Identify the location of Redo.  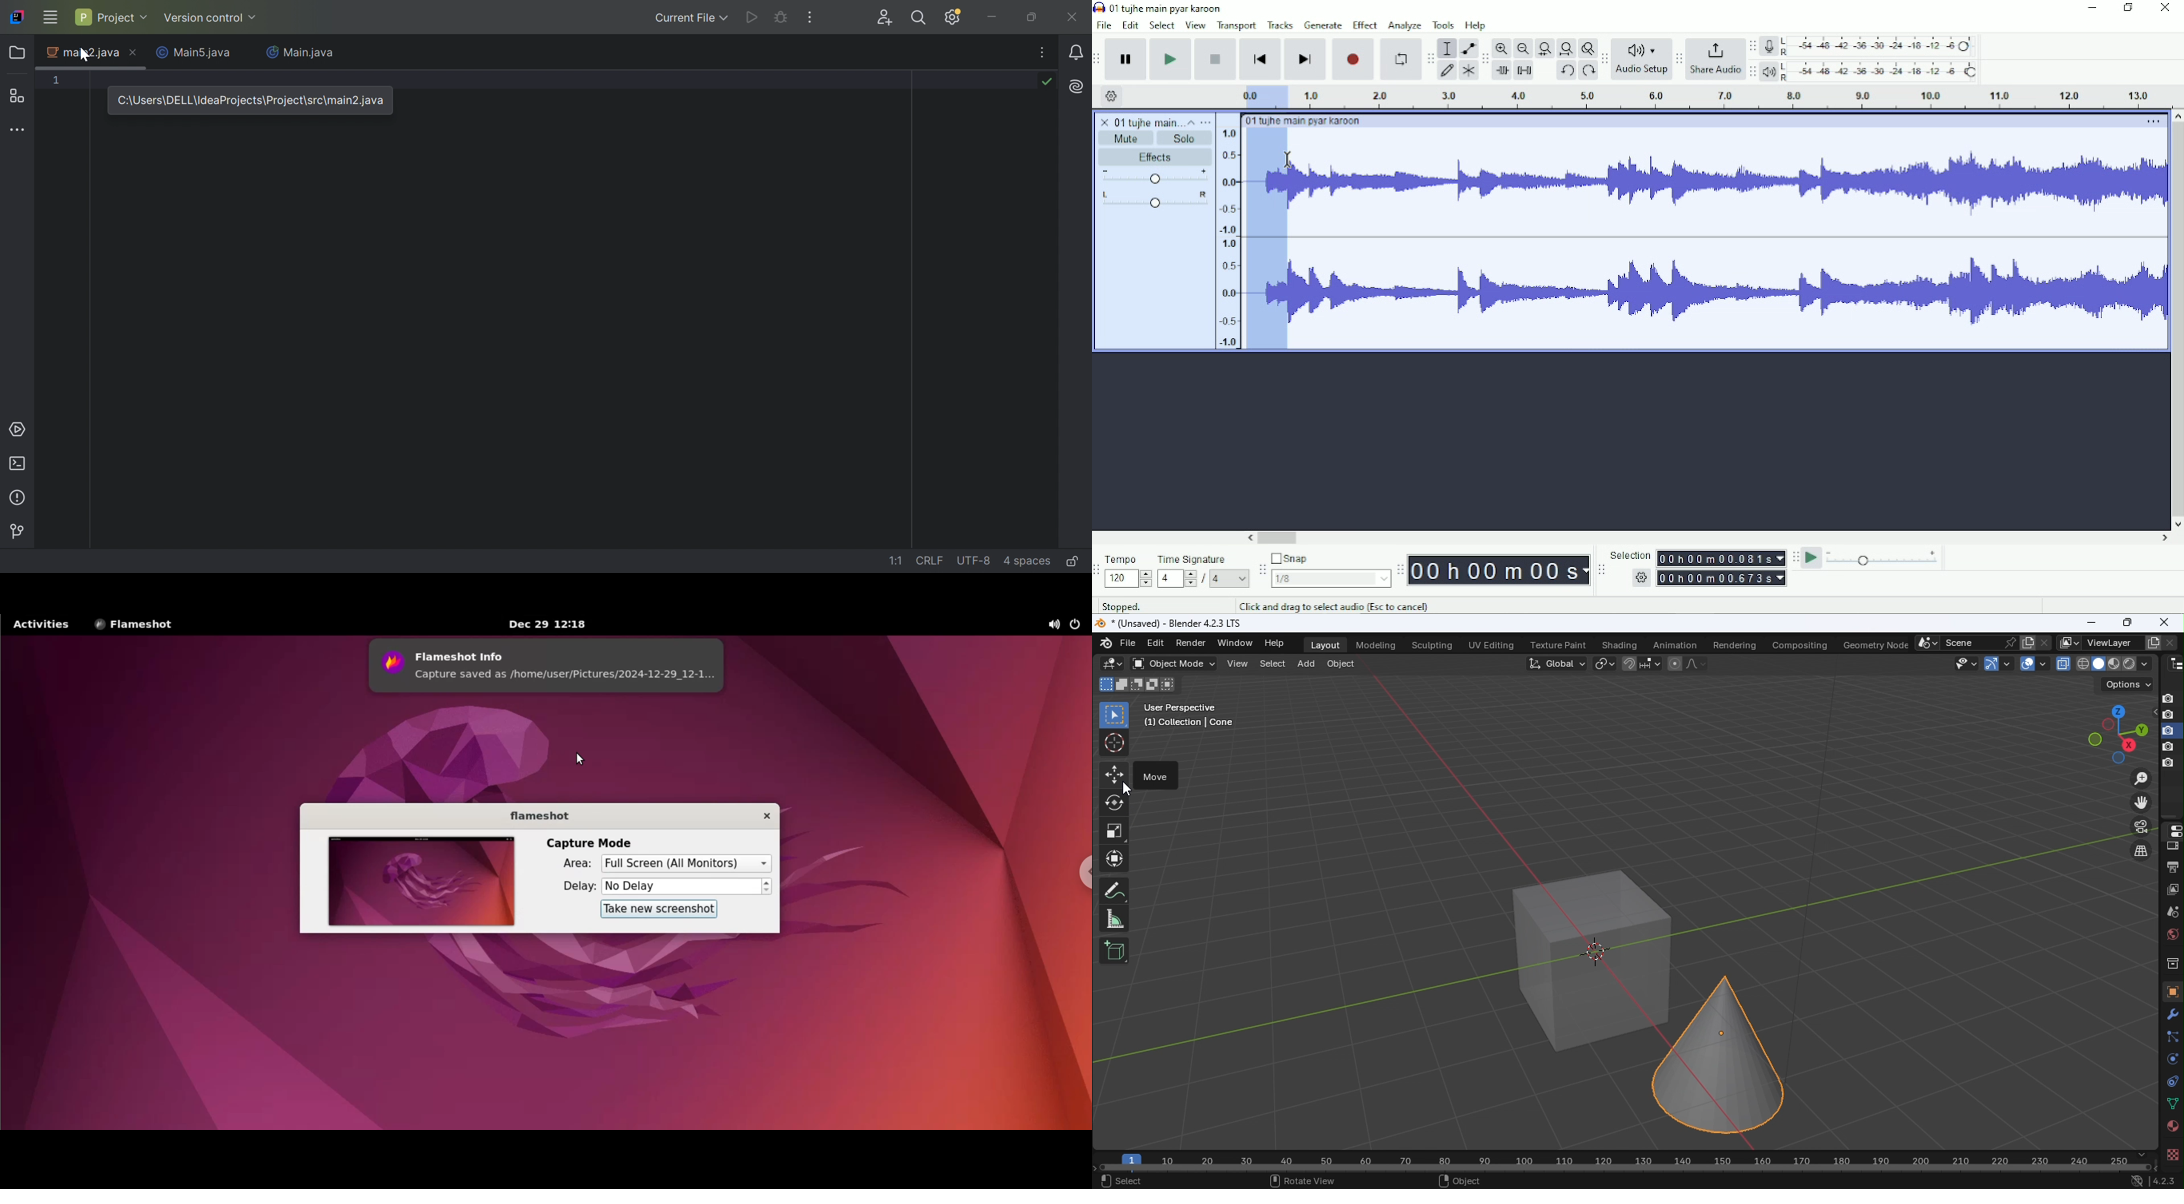
(1588, 72).